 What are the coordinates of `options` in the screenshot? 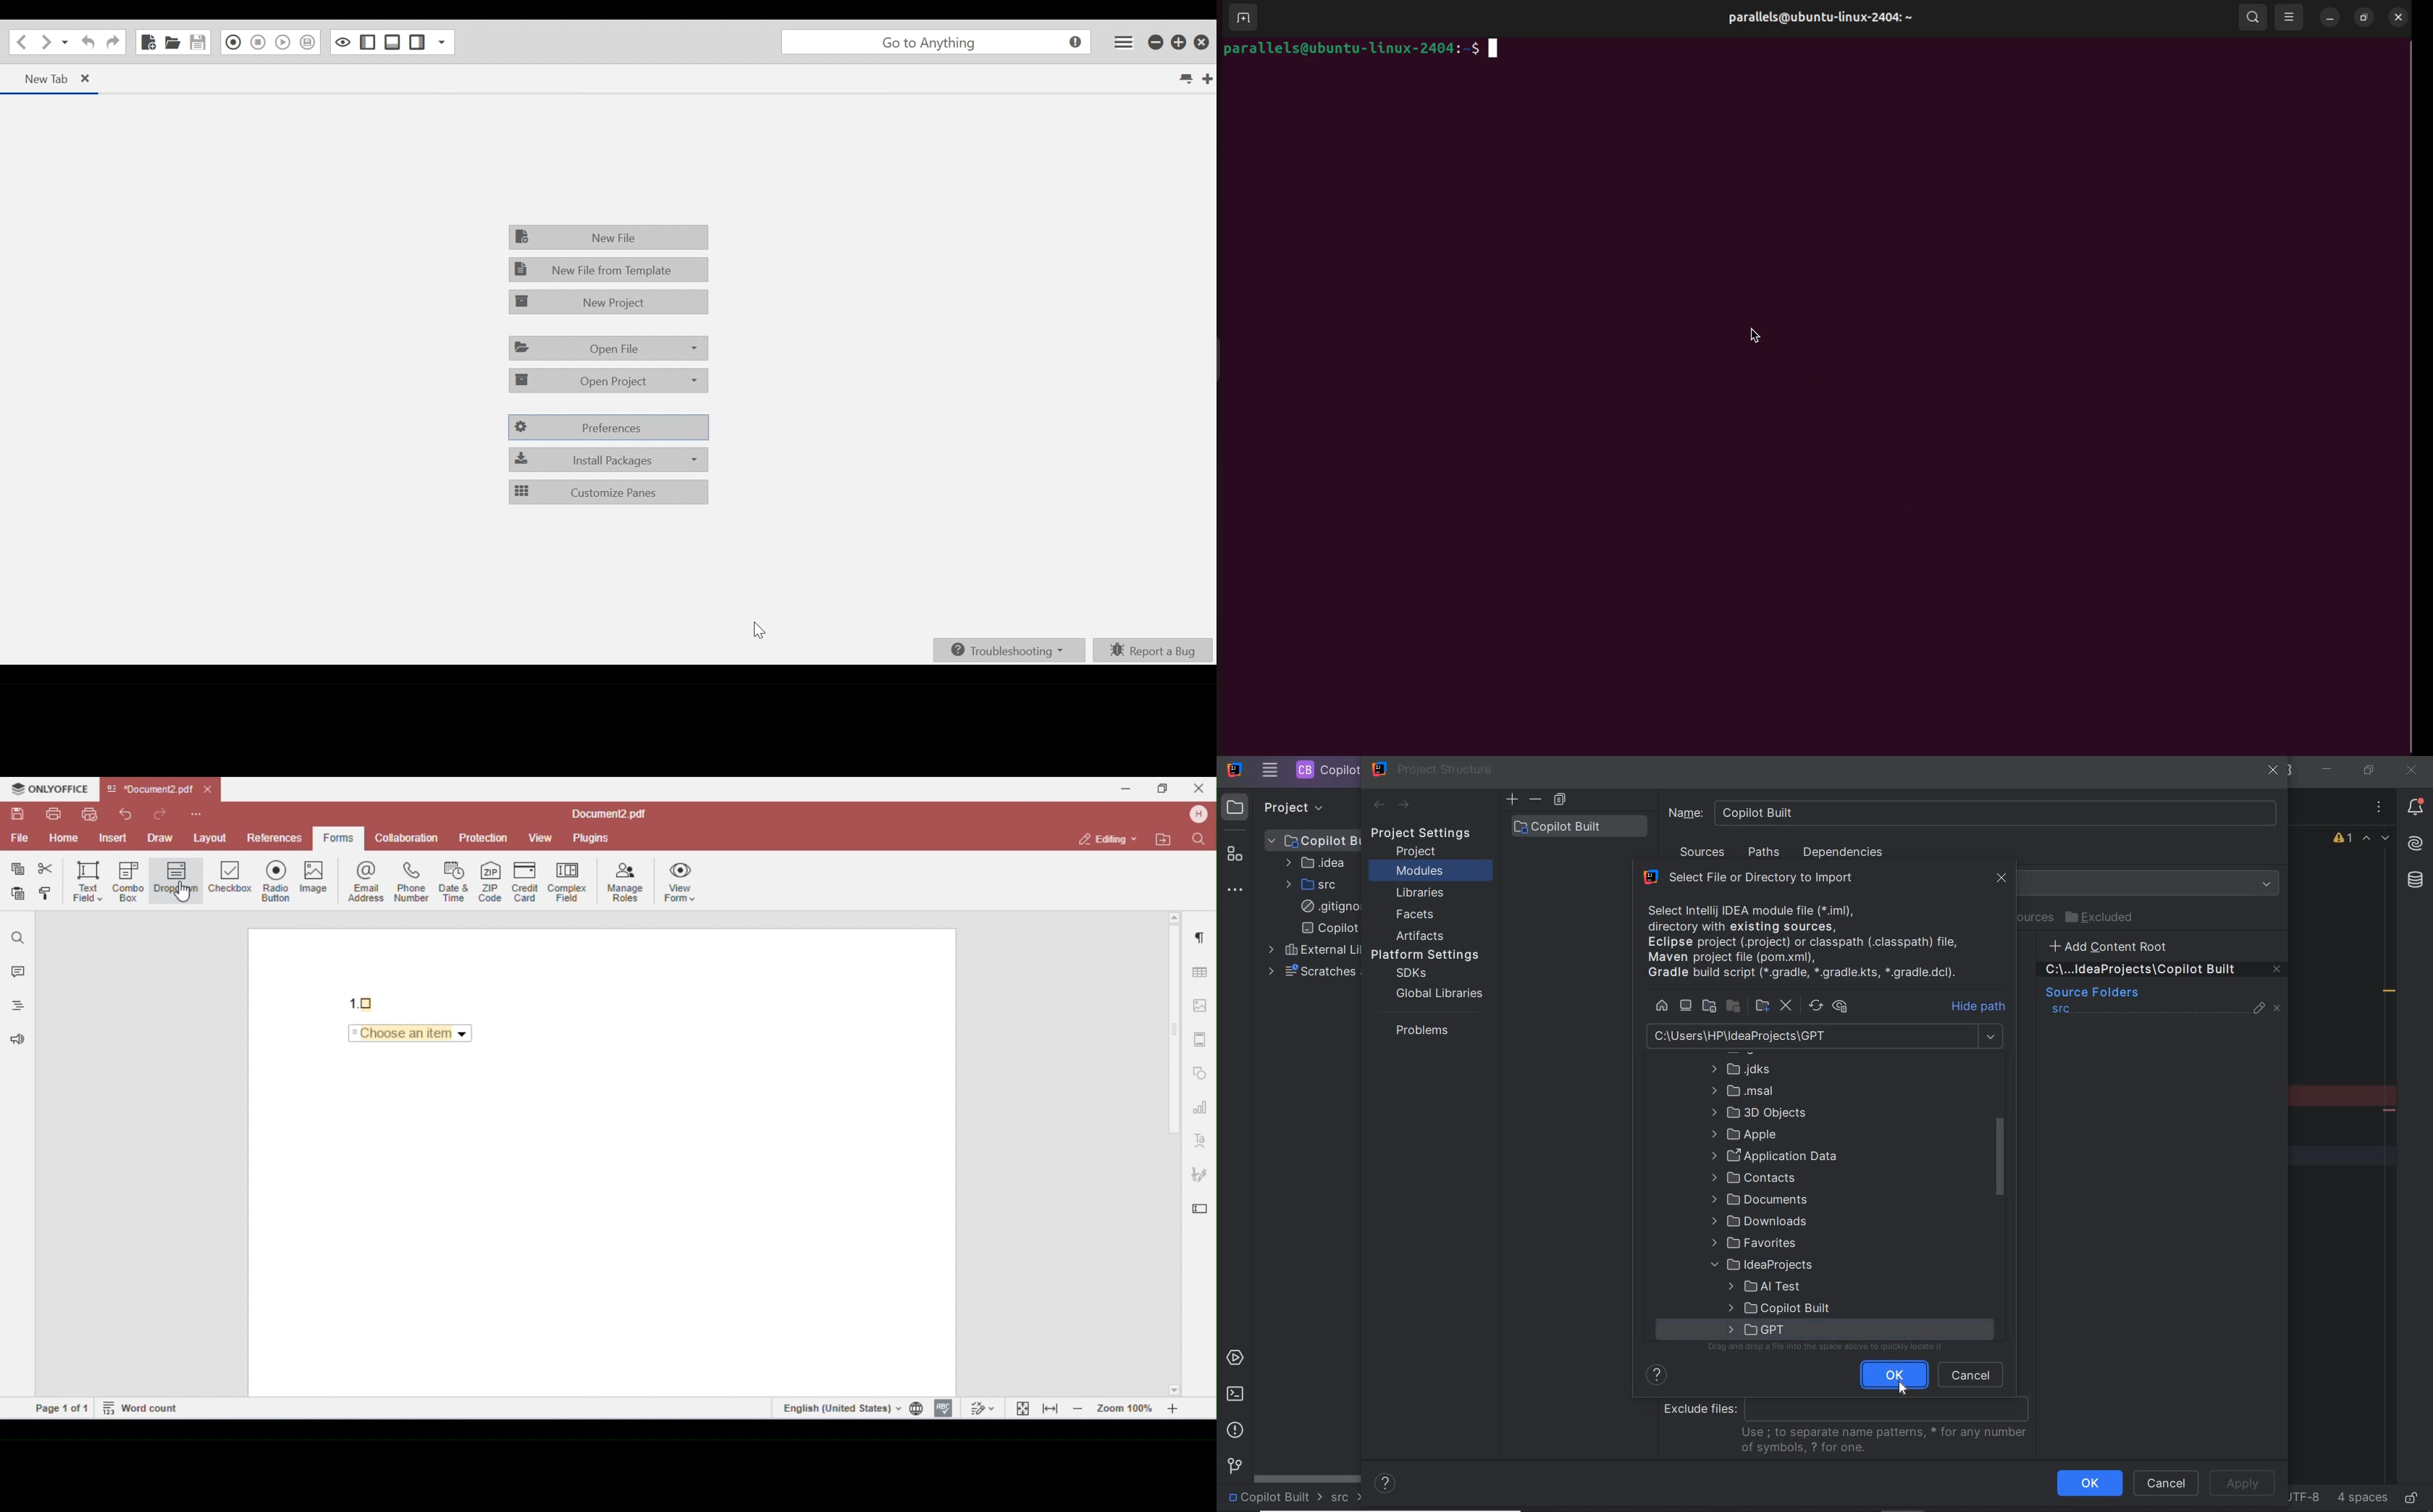 It's located at (2379, 809).